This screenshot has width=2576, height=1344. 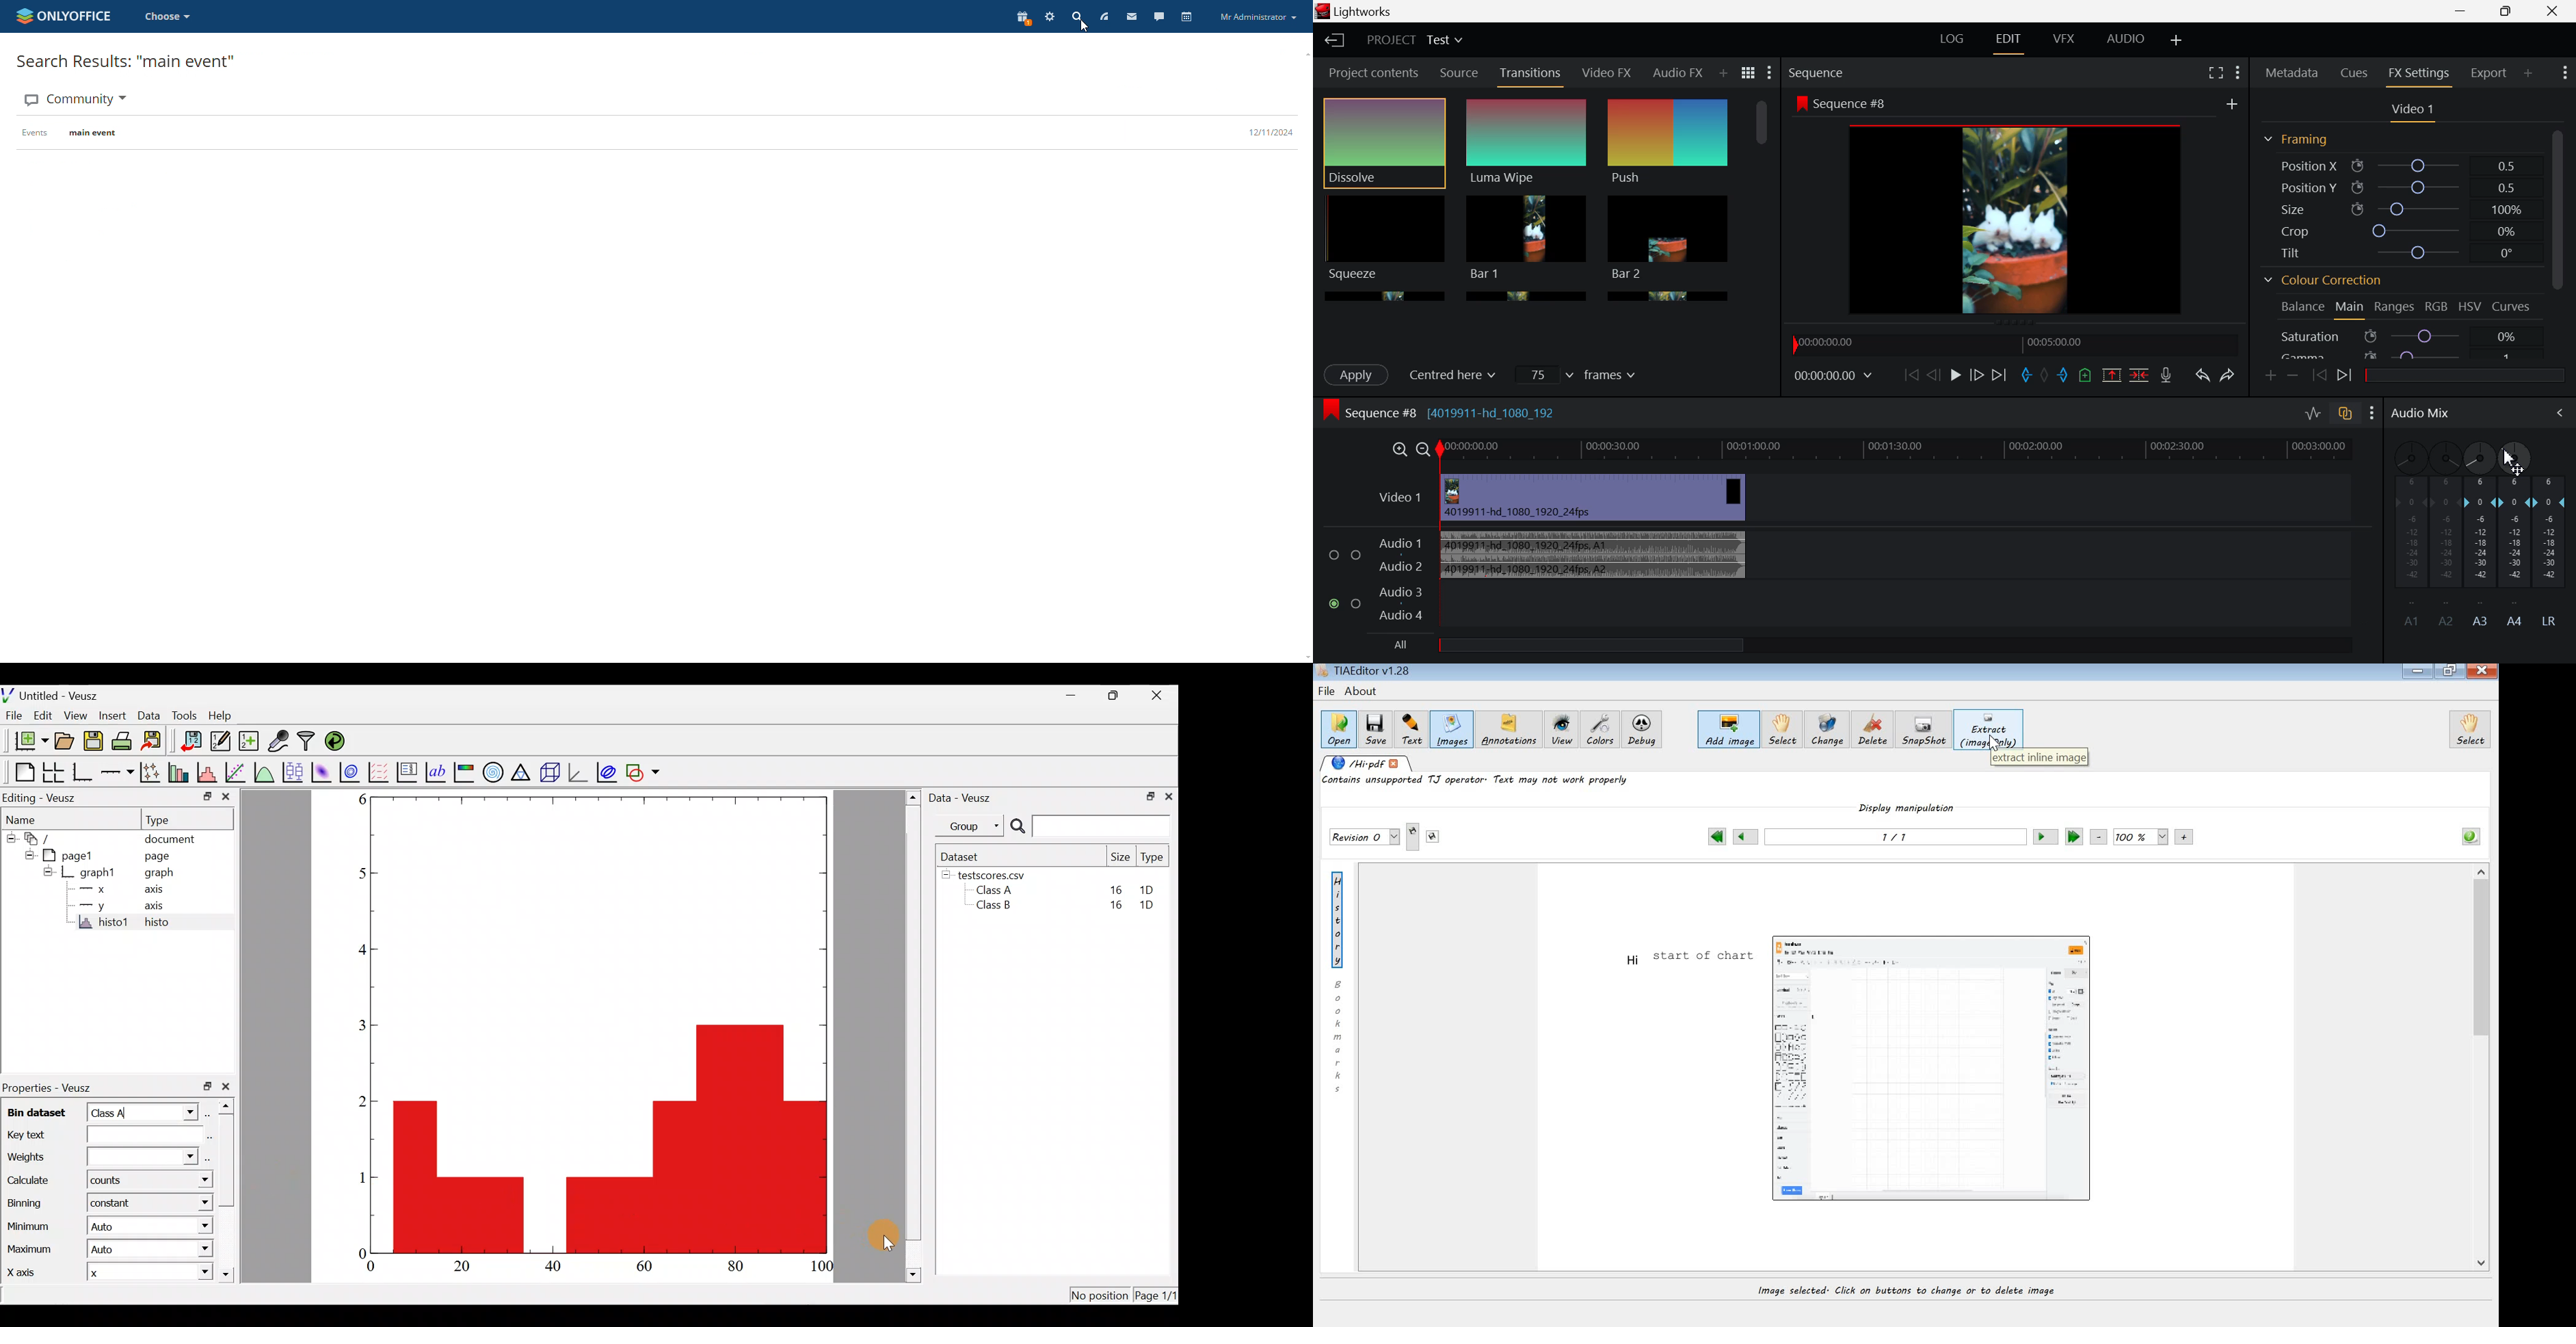 What do you see at coordinates (209, 1158) in the screenshot?
I see `select using dataset browser` at bounding box center [209, 1158].